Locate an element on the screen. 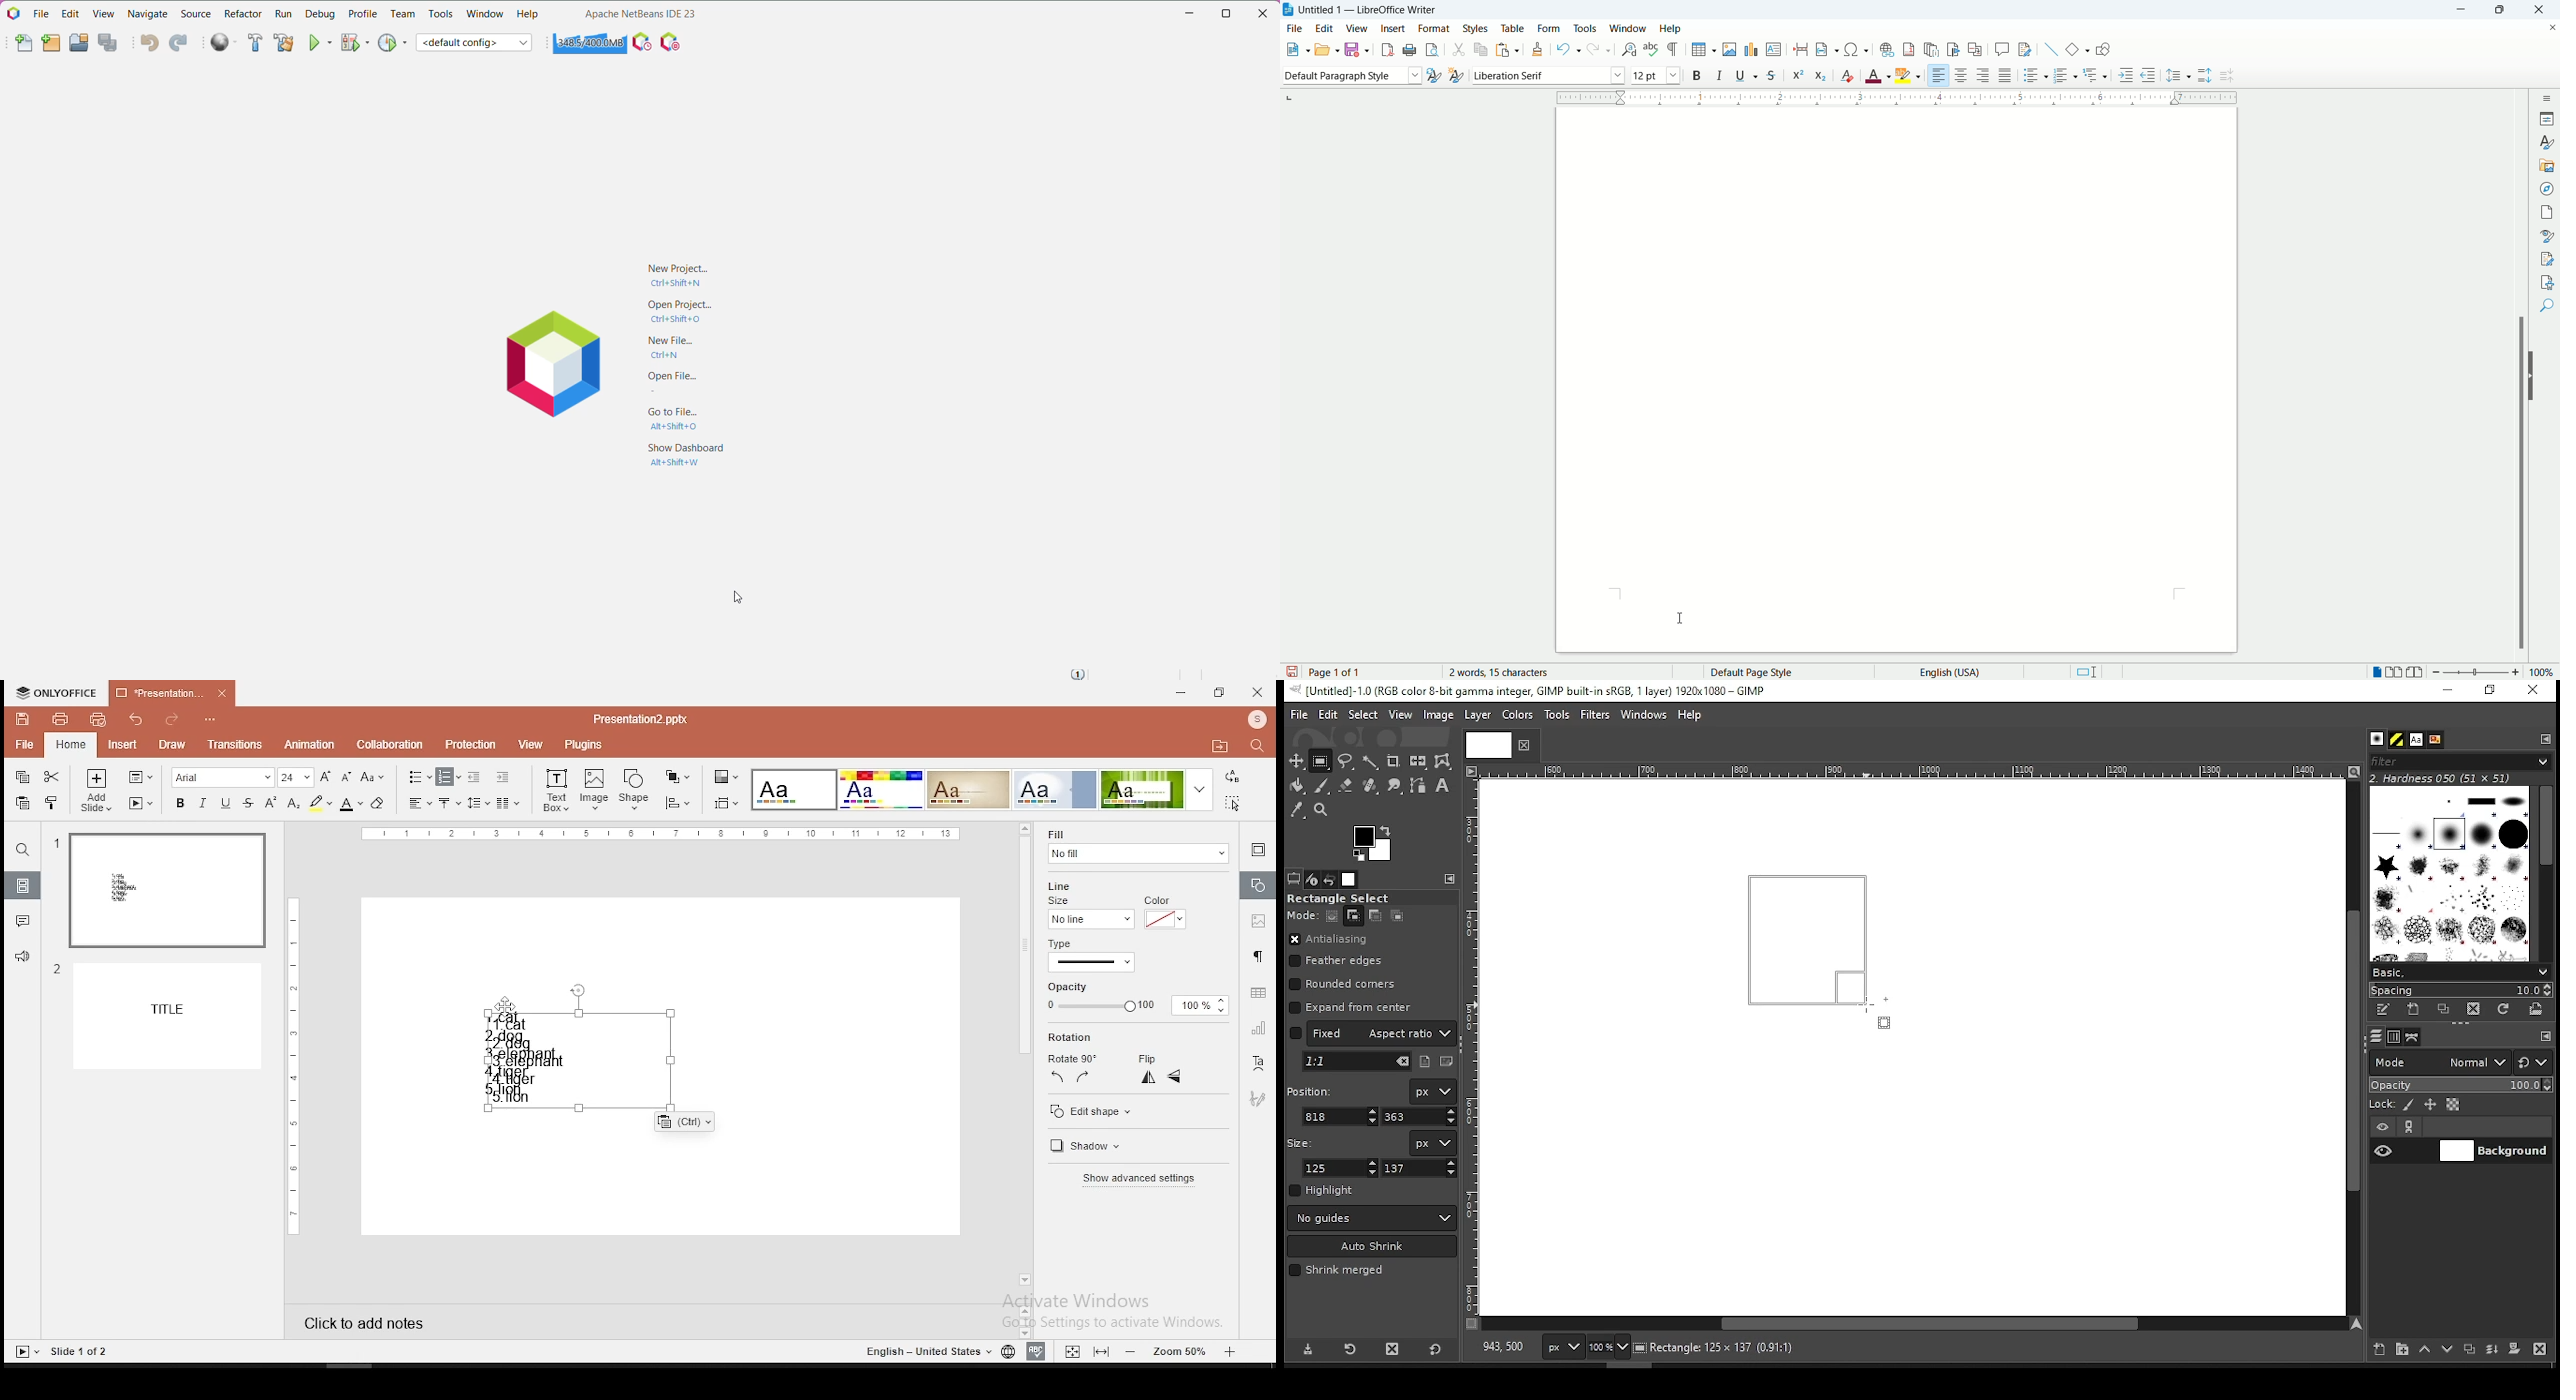  new layer group   is located at coordinates (2401, 1349).